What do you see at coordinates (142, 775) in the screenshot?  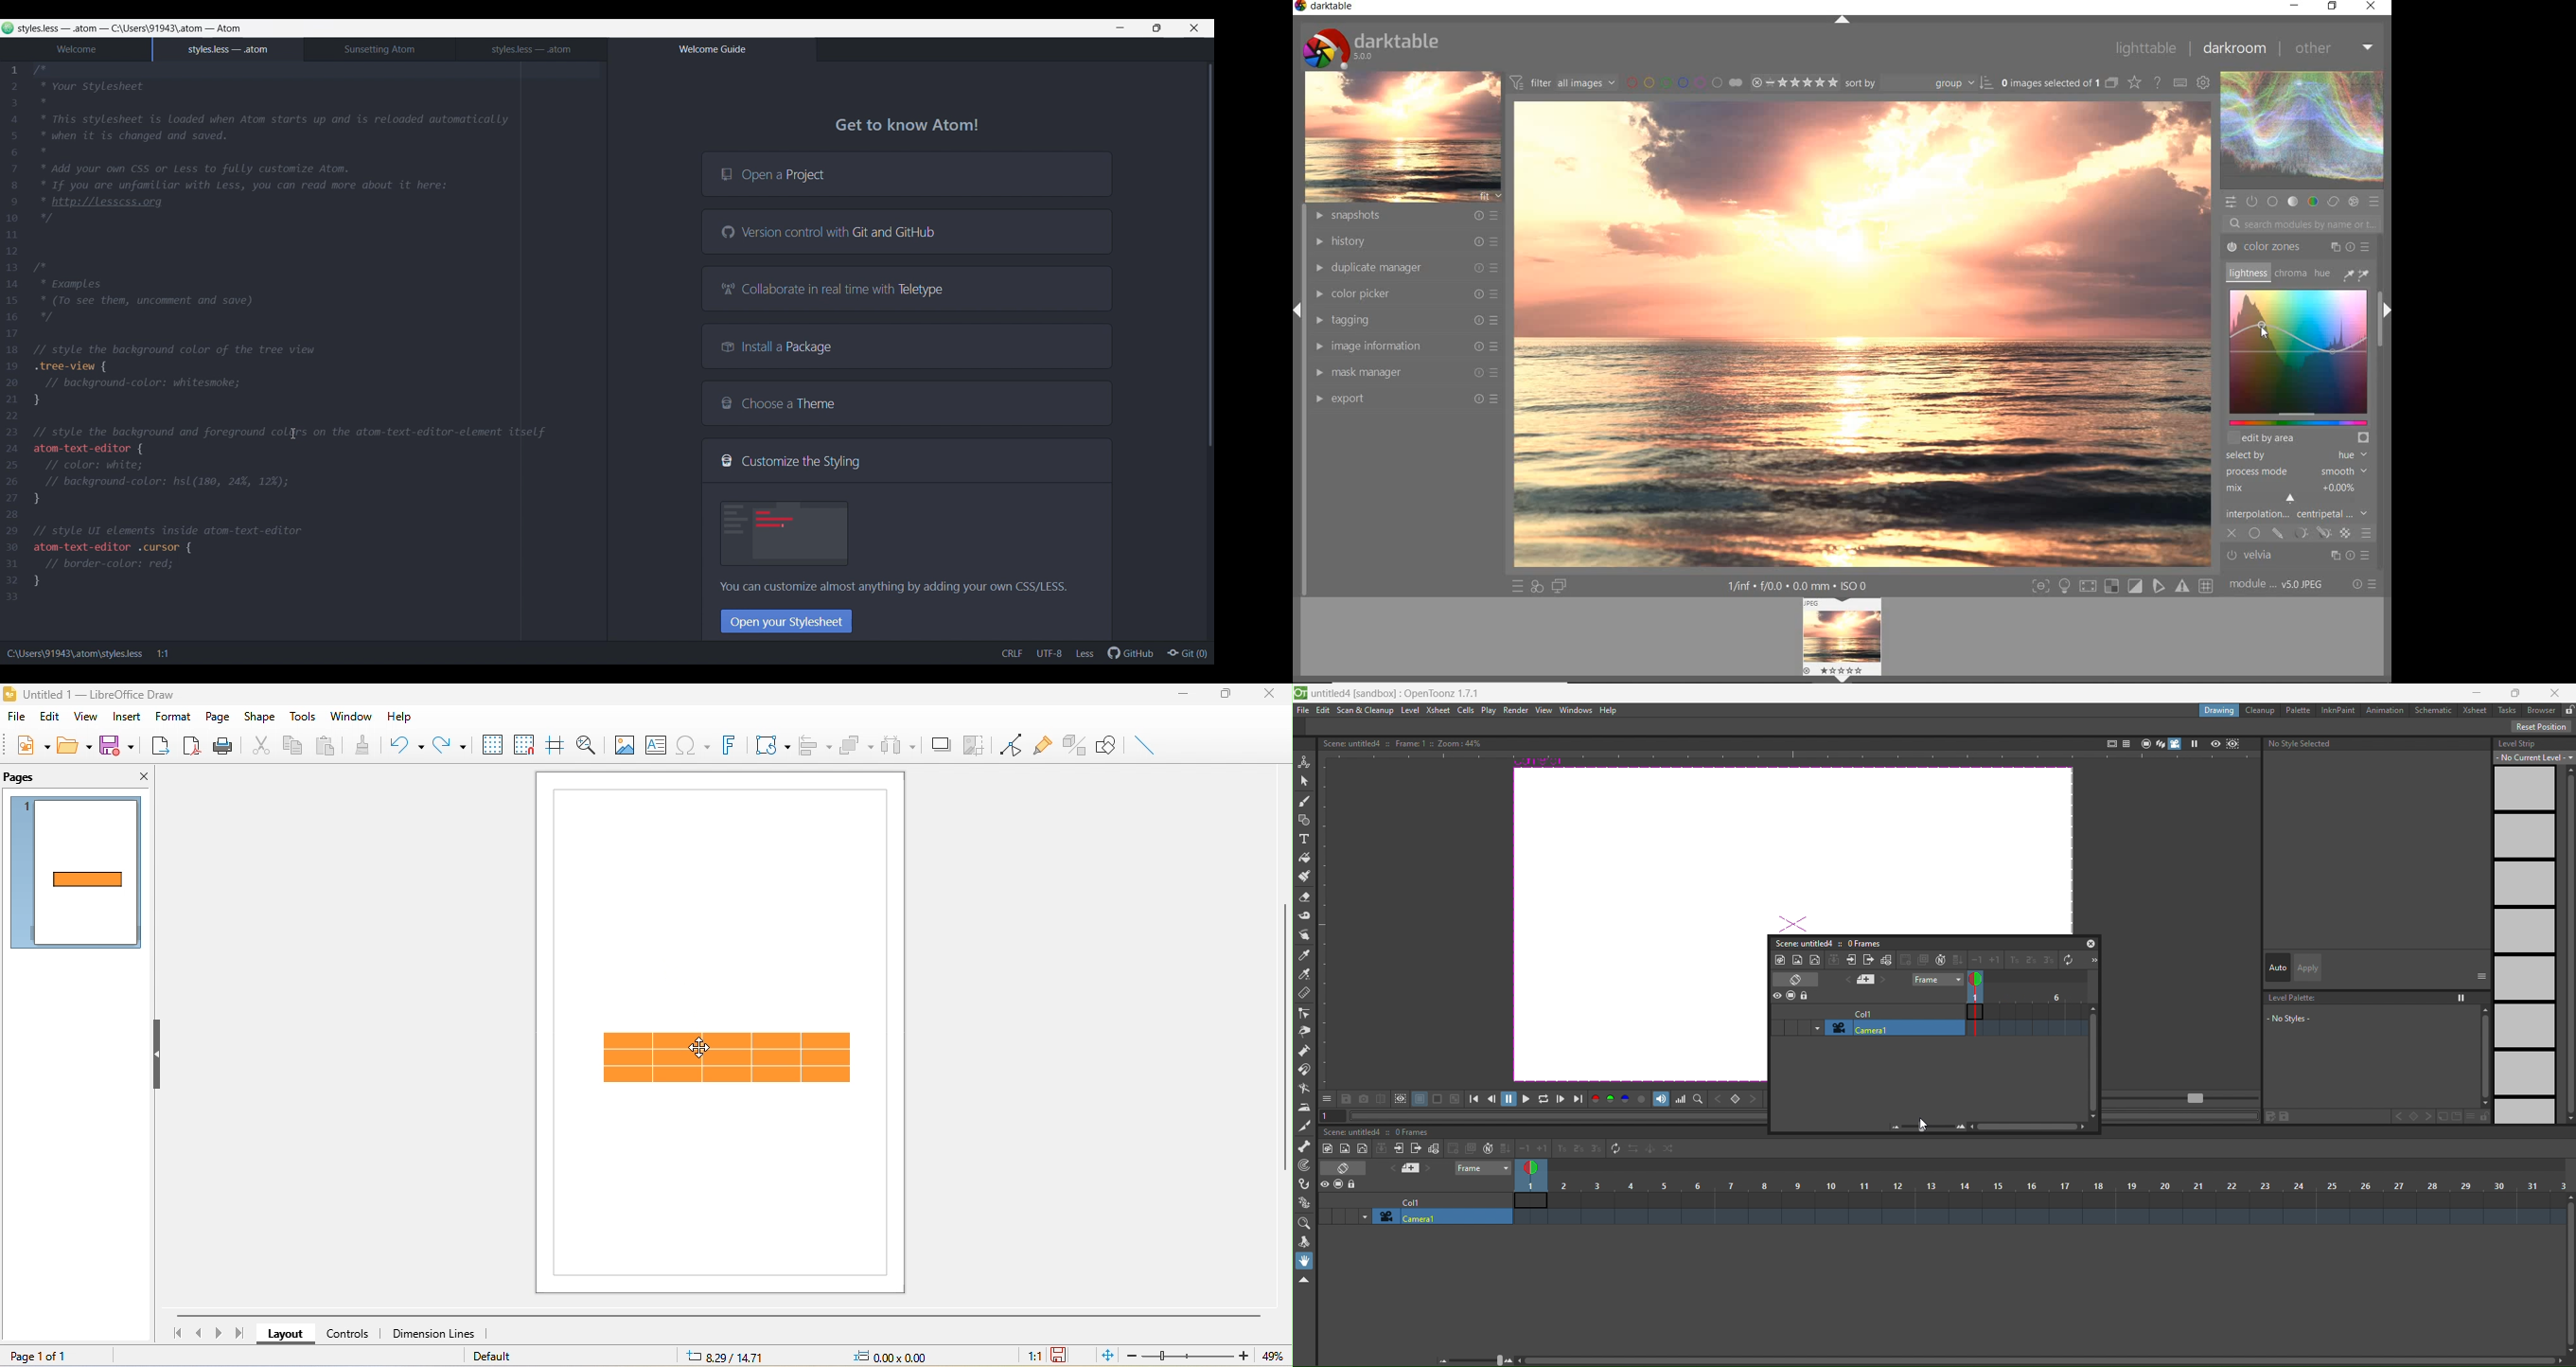 I see `close` at bounding box center [142, 775].